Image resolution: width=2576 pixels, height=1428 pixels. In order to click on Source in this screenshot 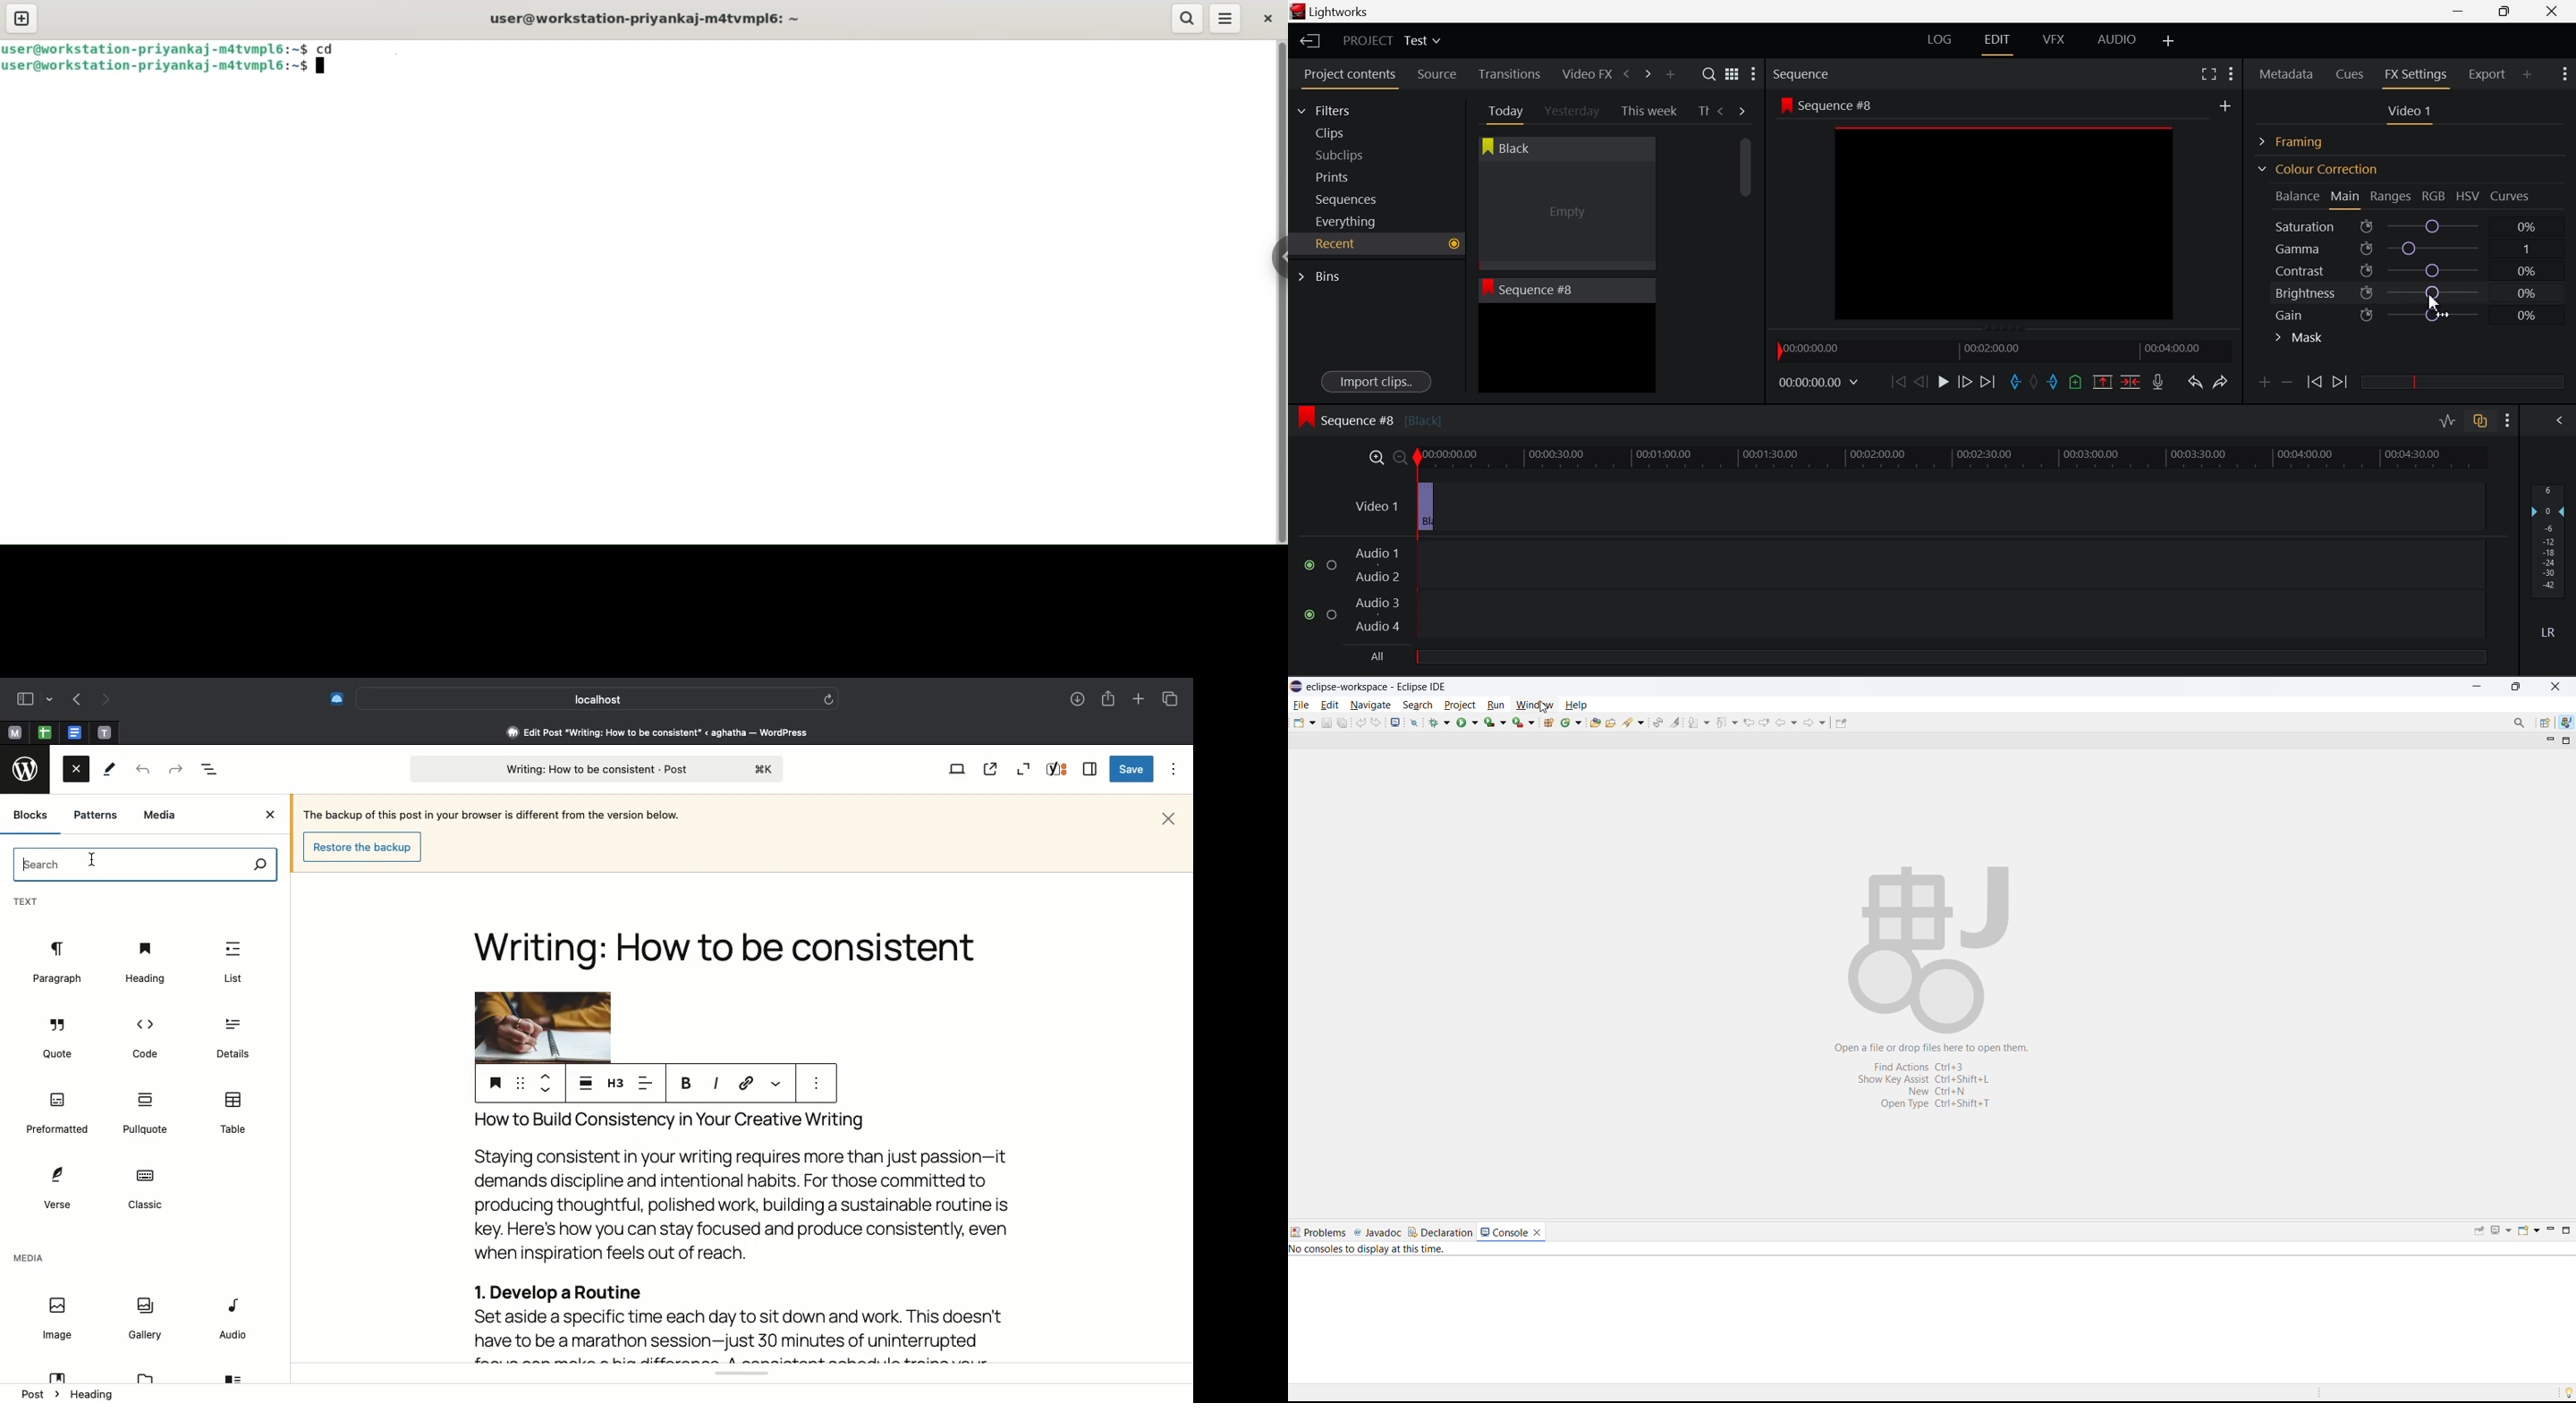, I will do `click(1437, 74)`.